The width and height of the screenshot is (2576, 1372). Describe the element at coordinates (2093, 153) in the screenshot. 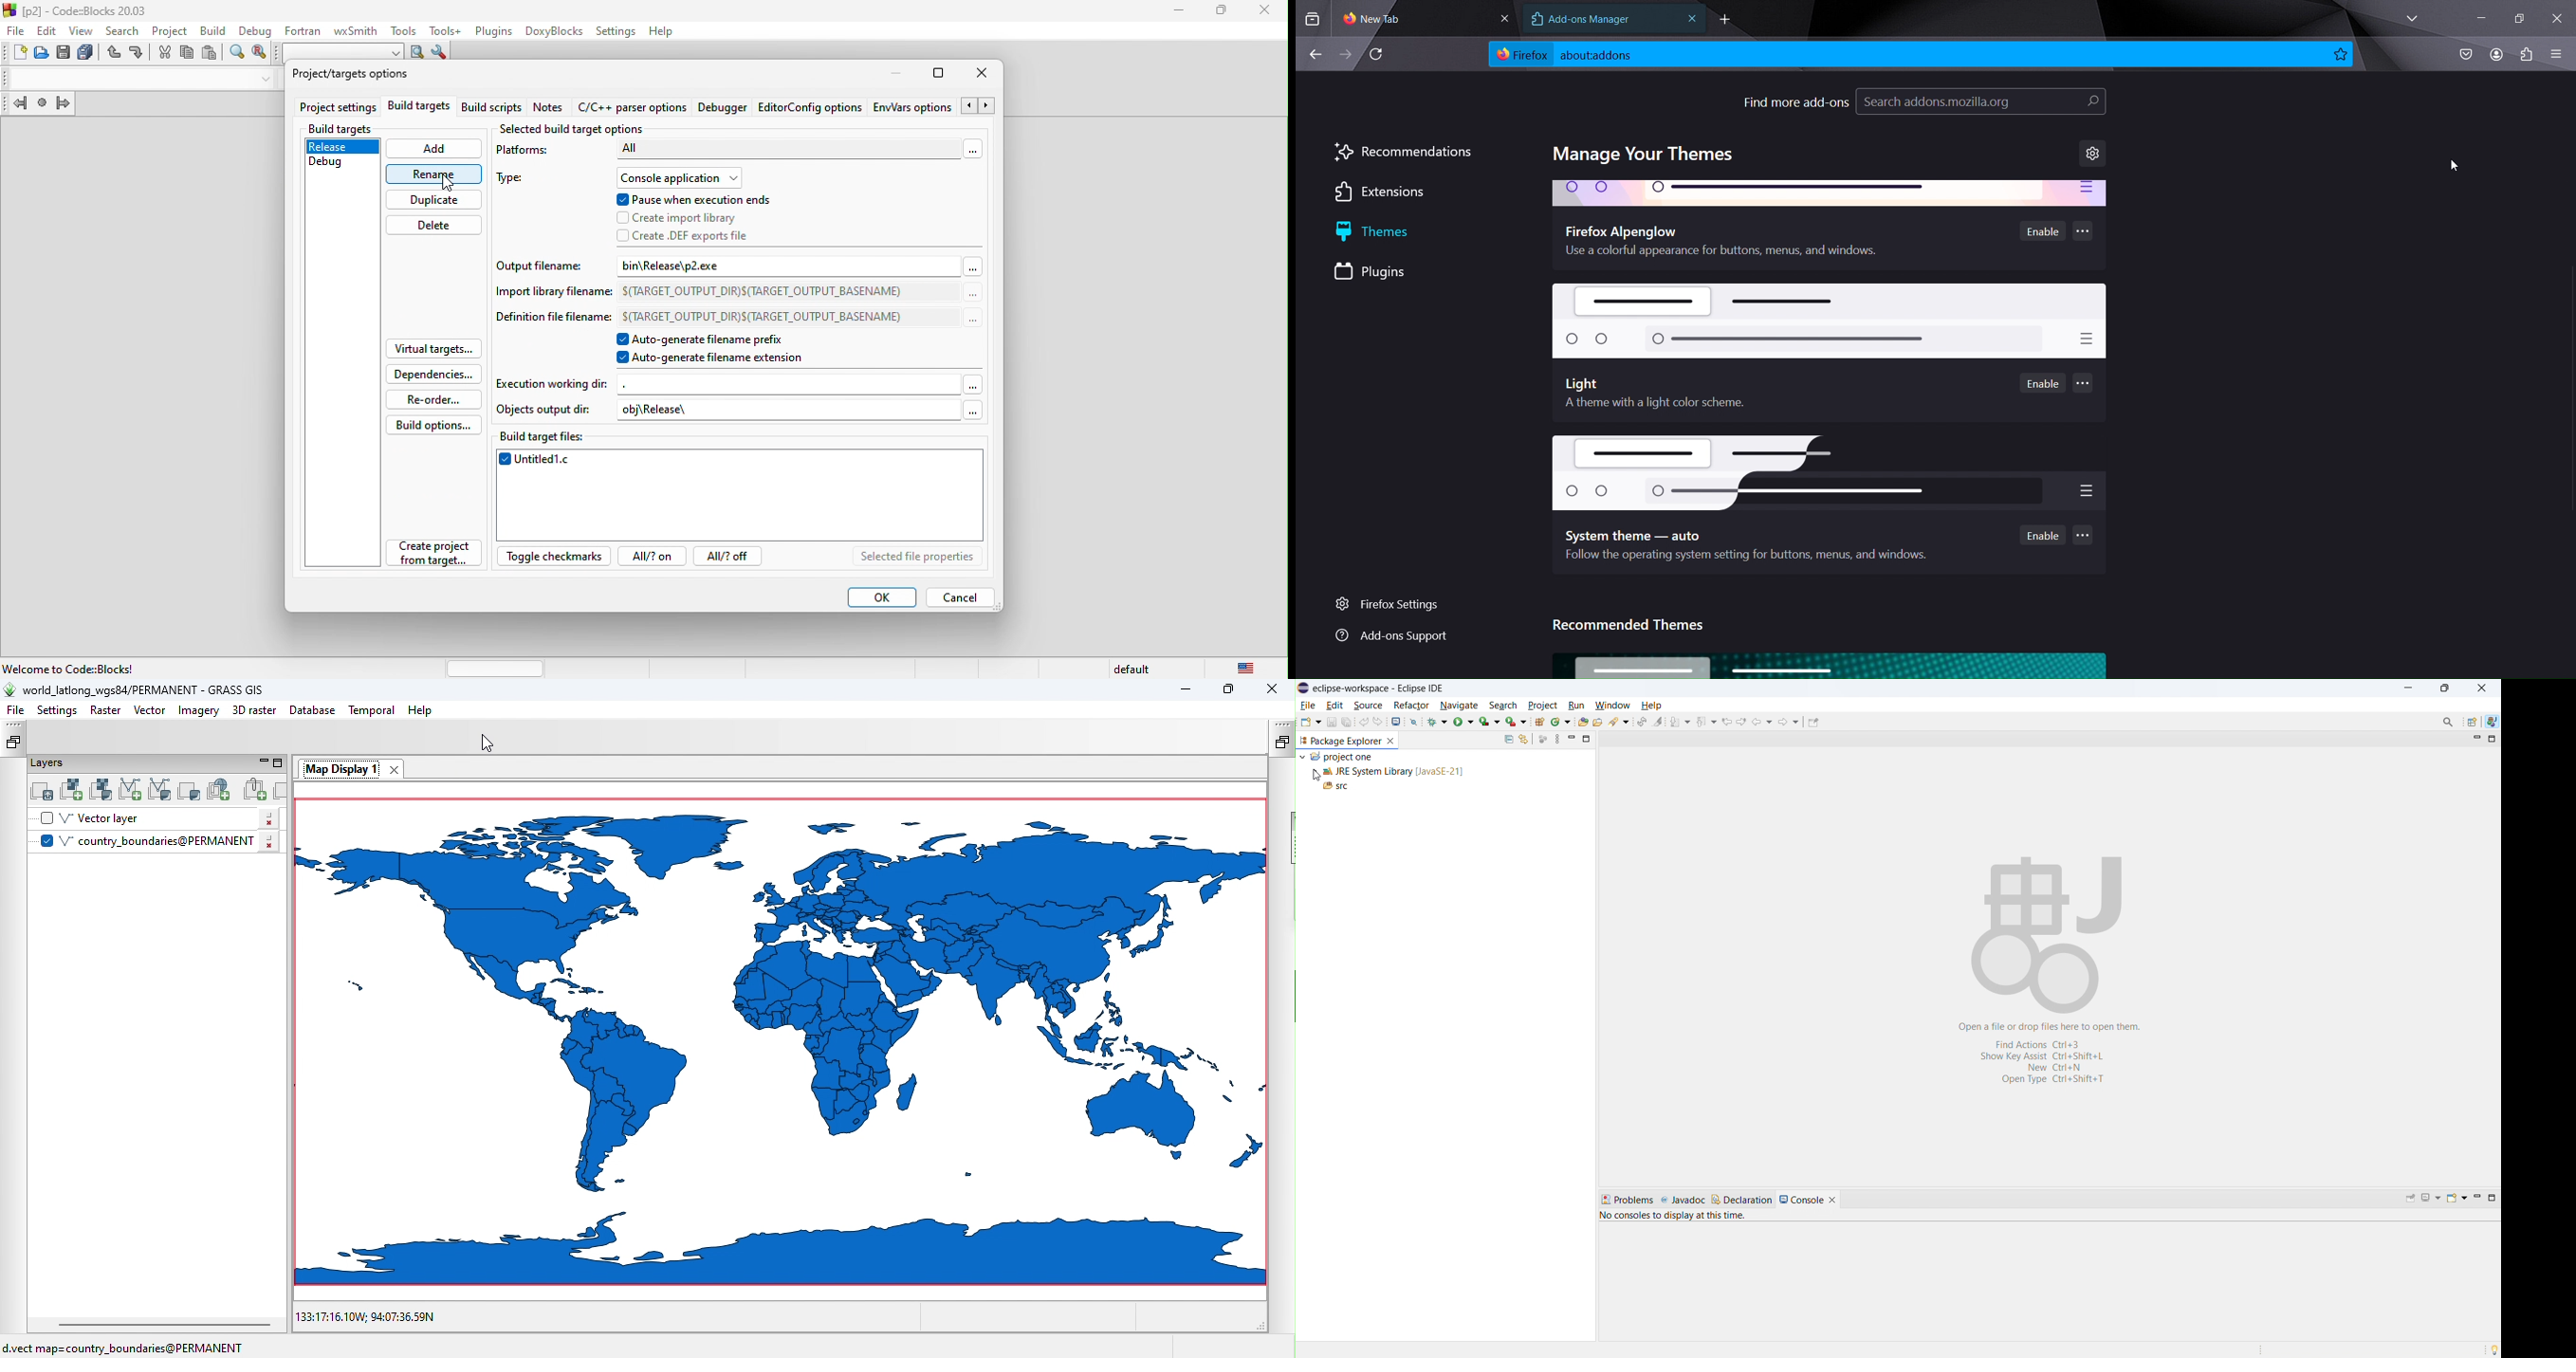

I see `settings` at that location.